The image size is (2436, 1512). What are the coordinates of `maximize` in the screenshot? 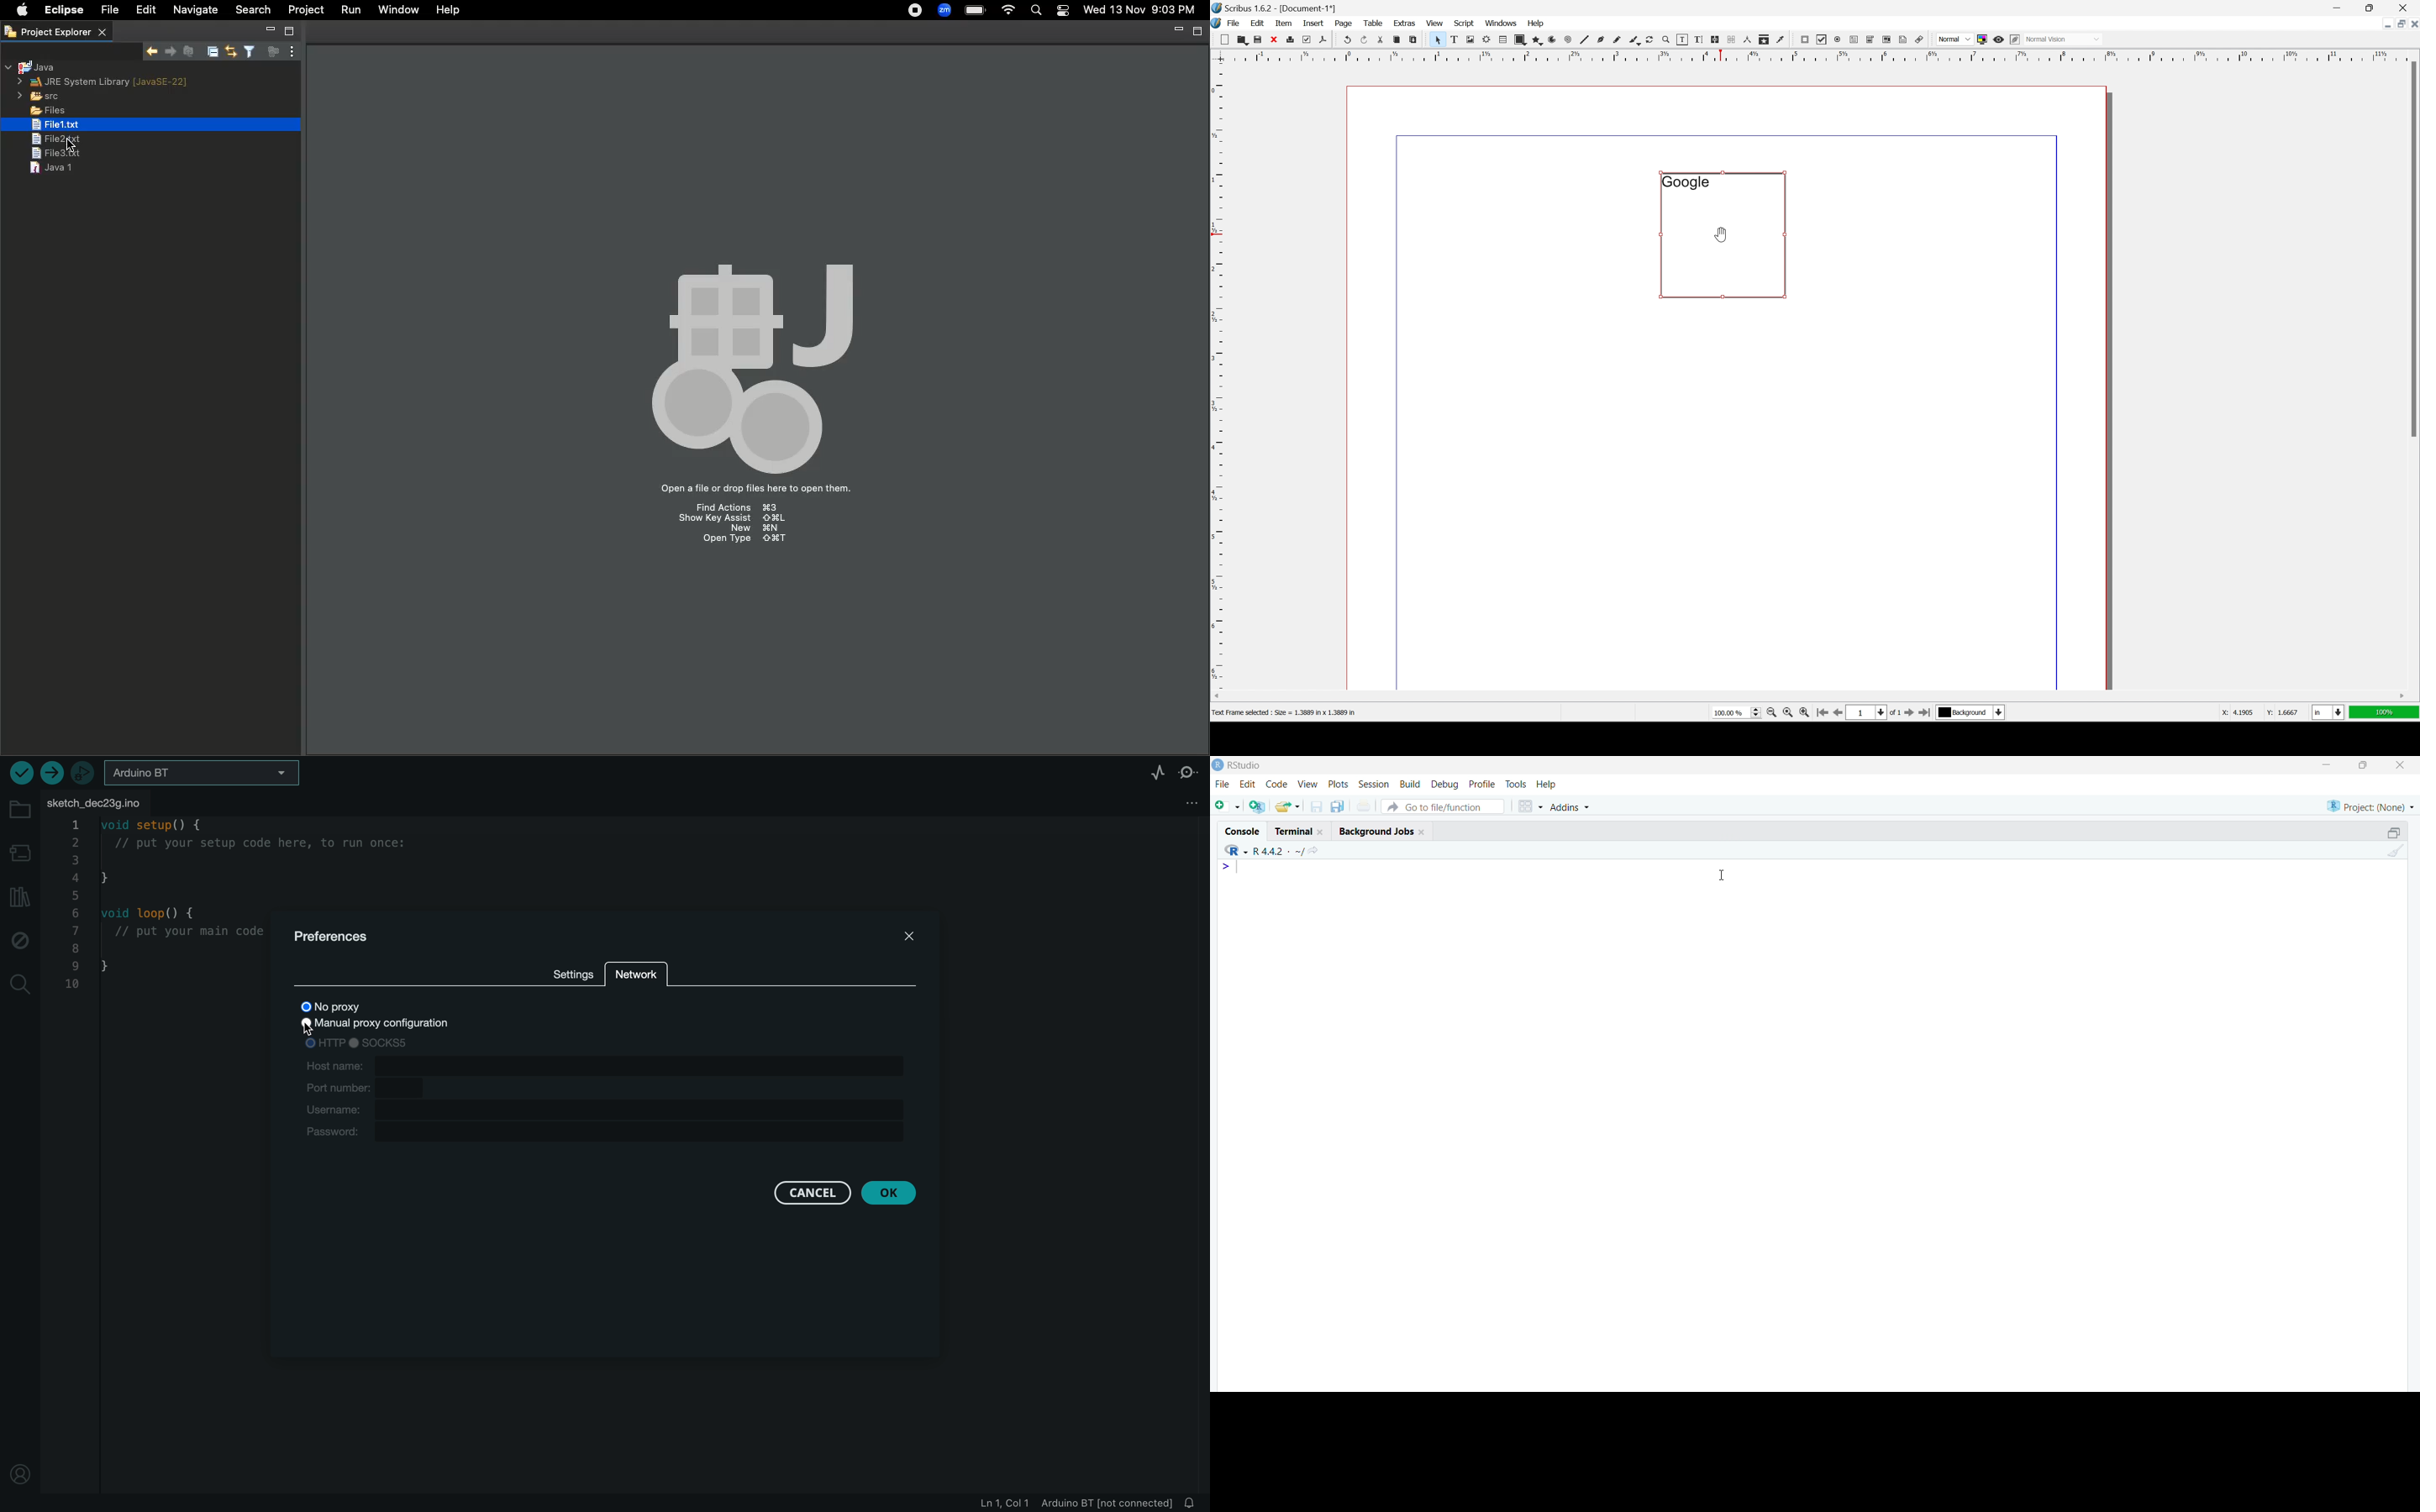 It's located at (2367, 765).